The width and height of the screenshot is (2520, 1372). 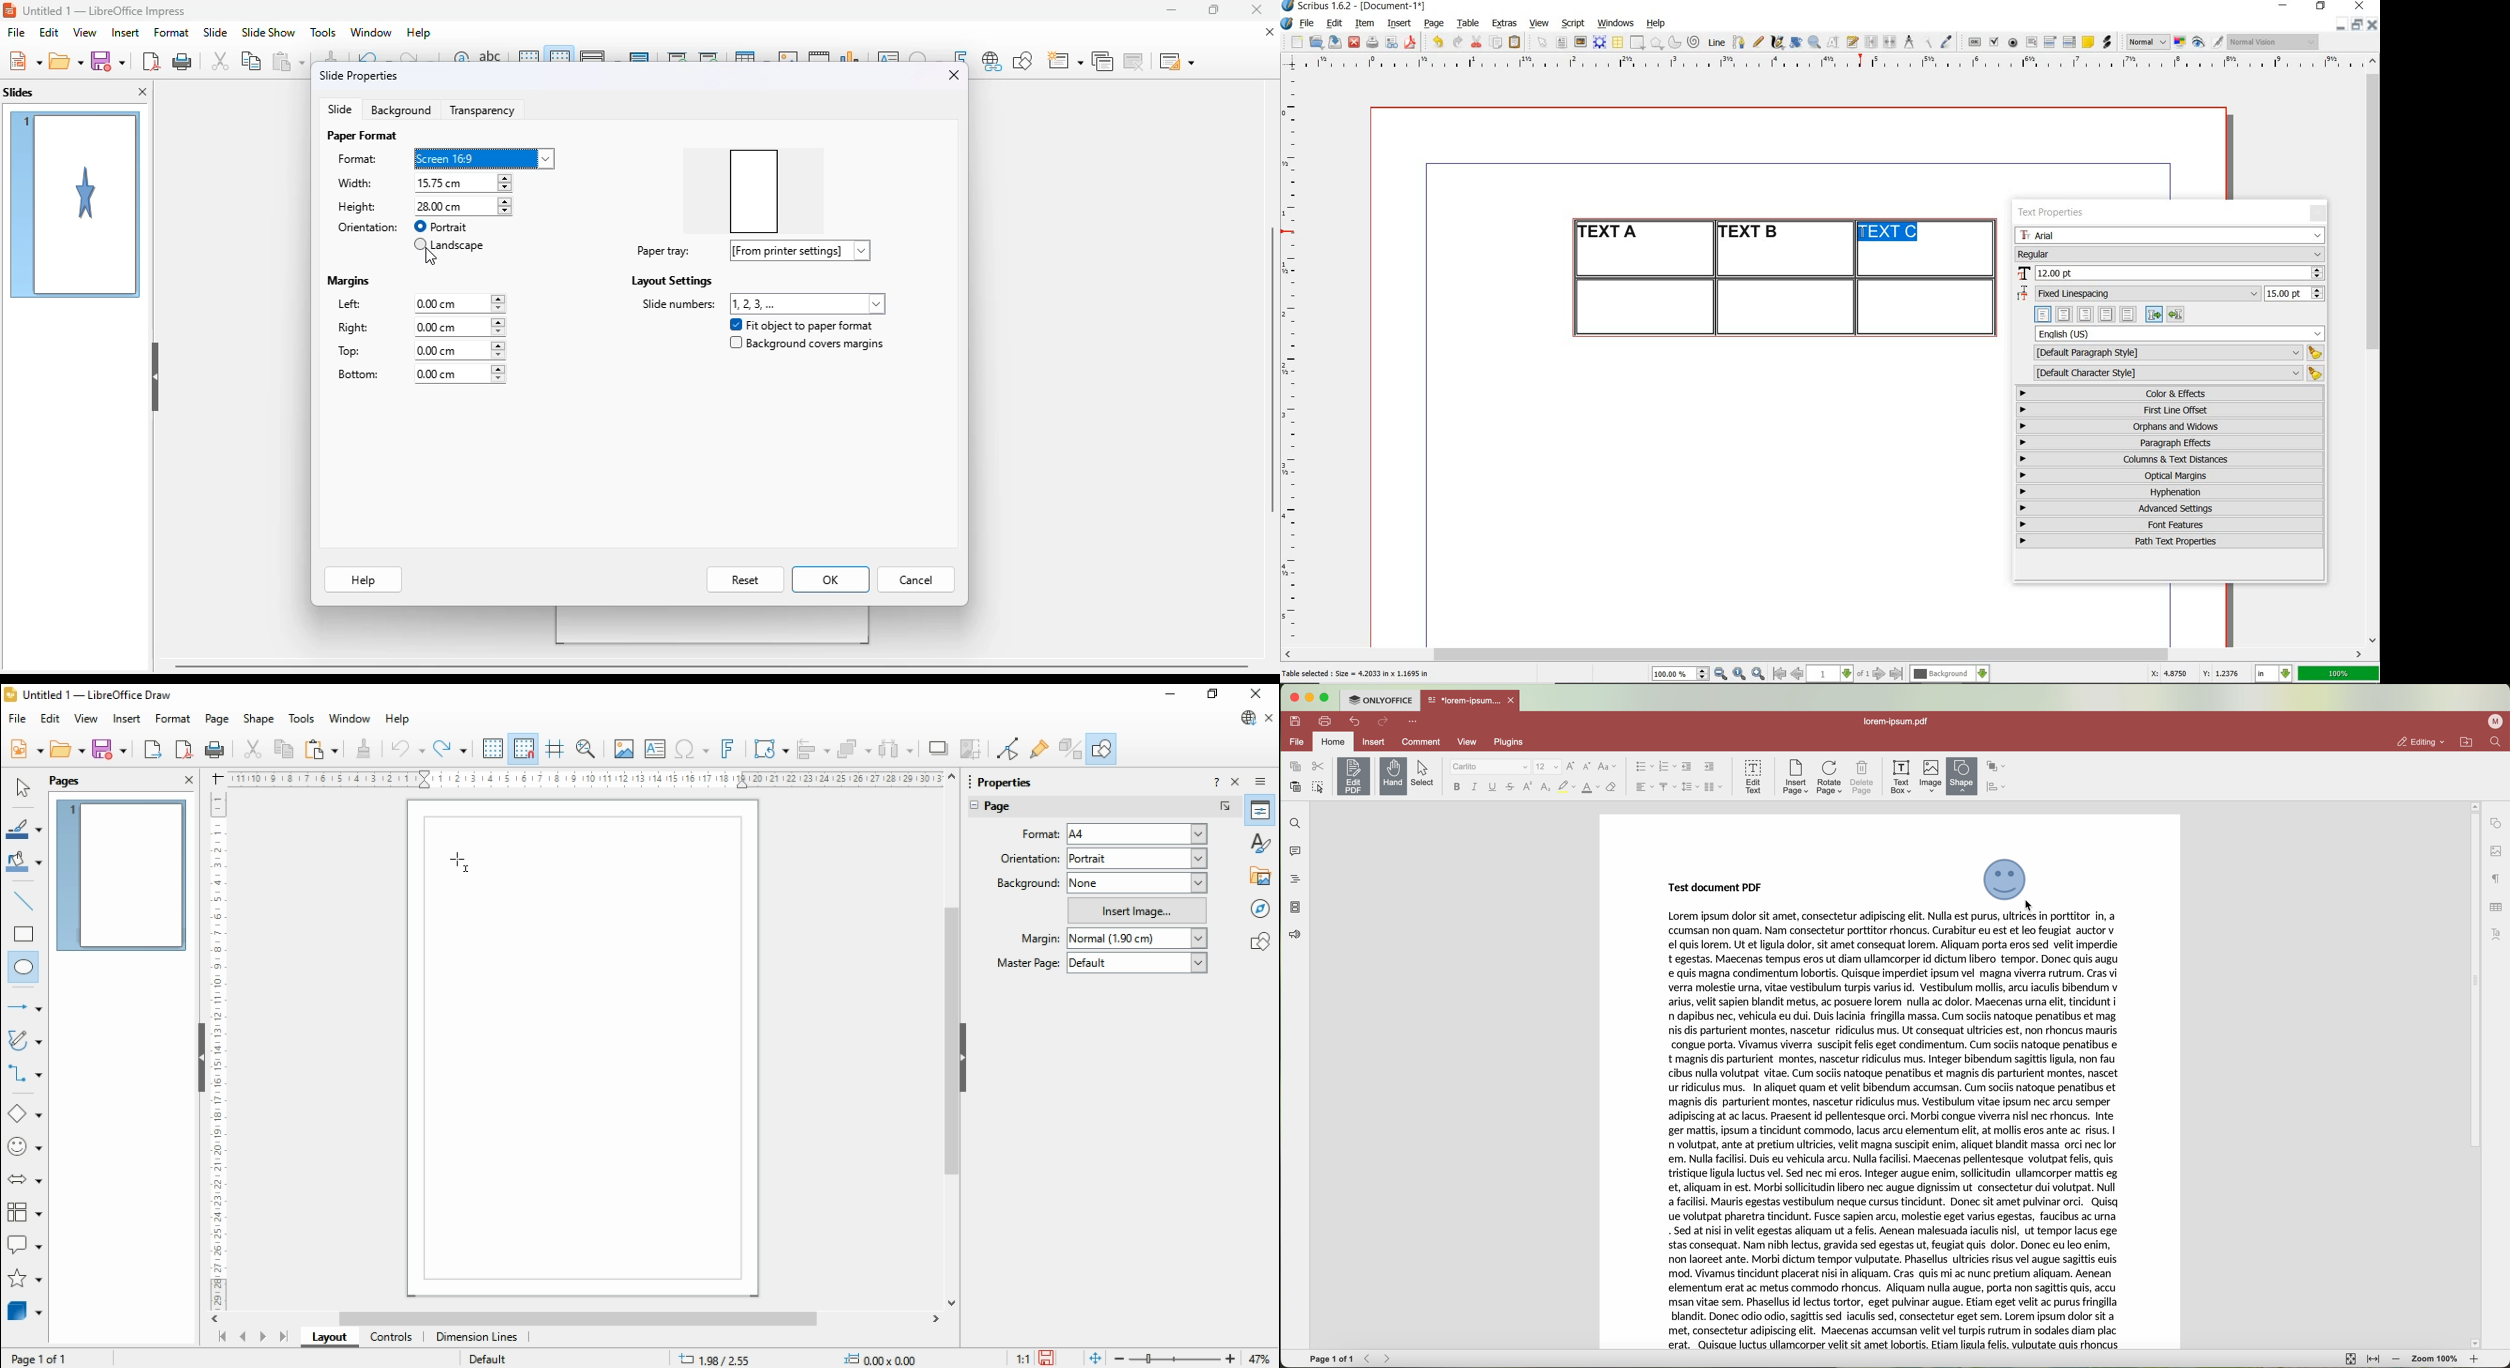 I want to click on table, so click(x=1619, y=43).